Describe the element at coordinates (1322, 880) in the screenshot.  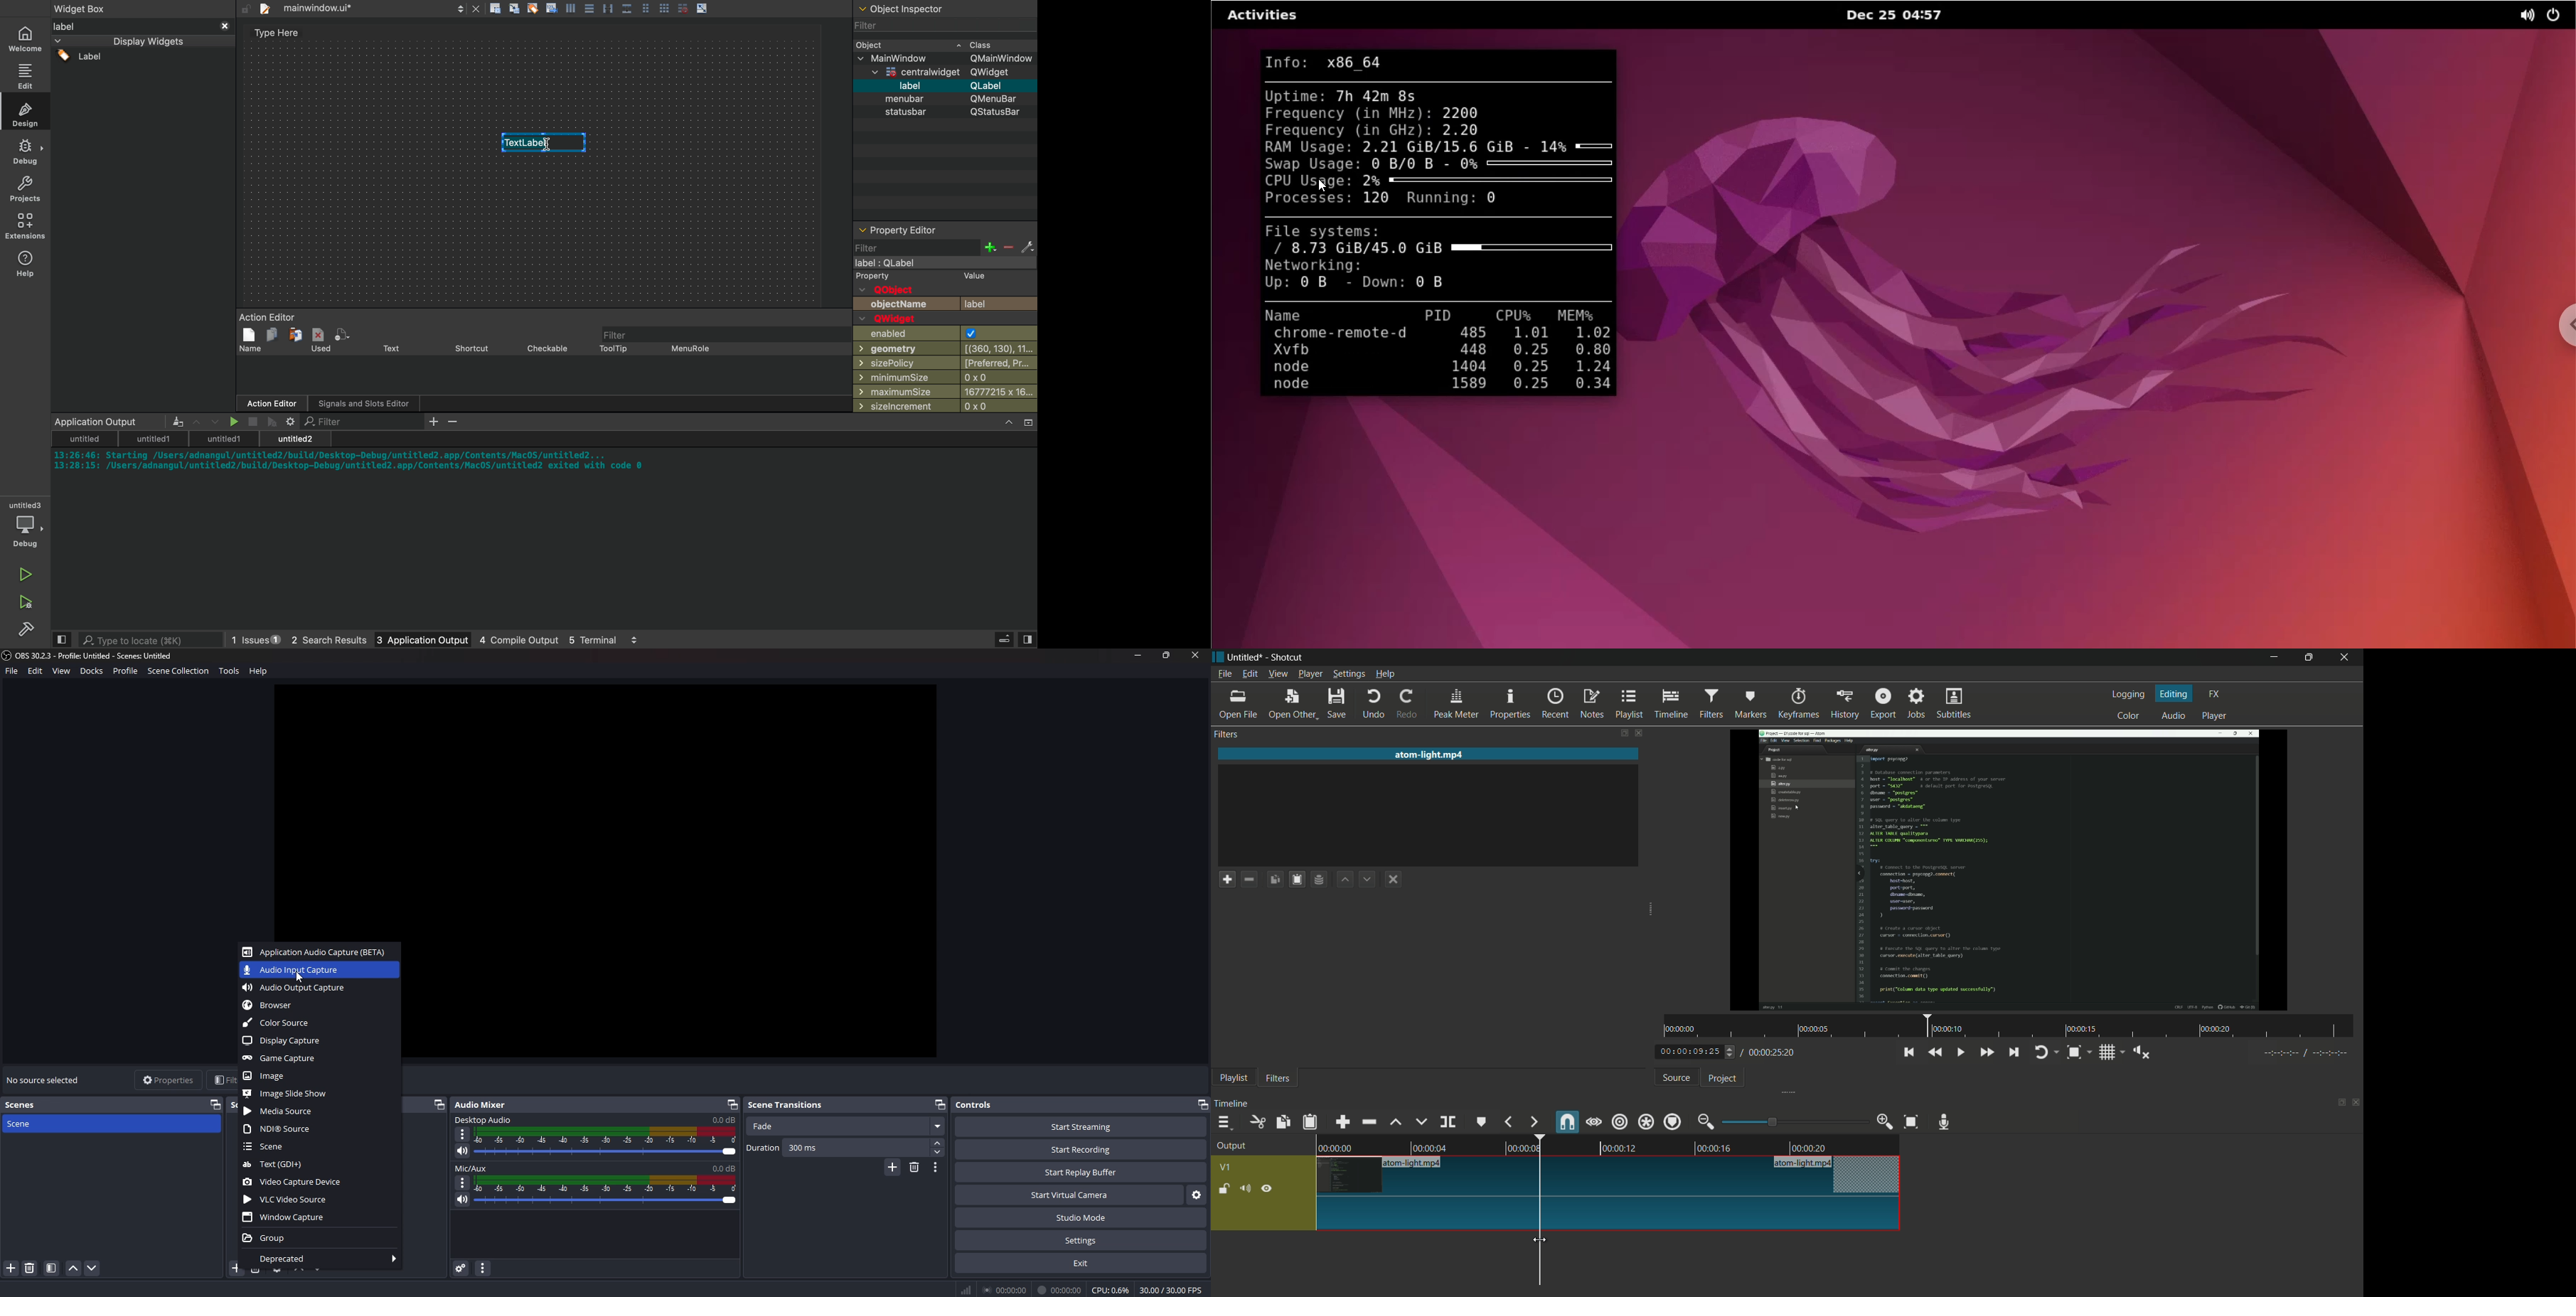
I see `save filter set` at that location.